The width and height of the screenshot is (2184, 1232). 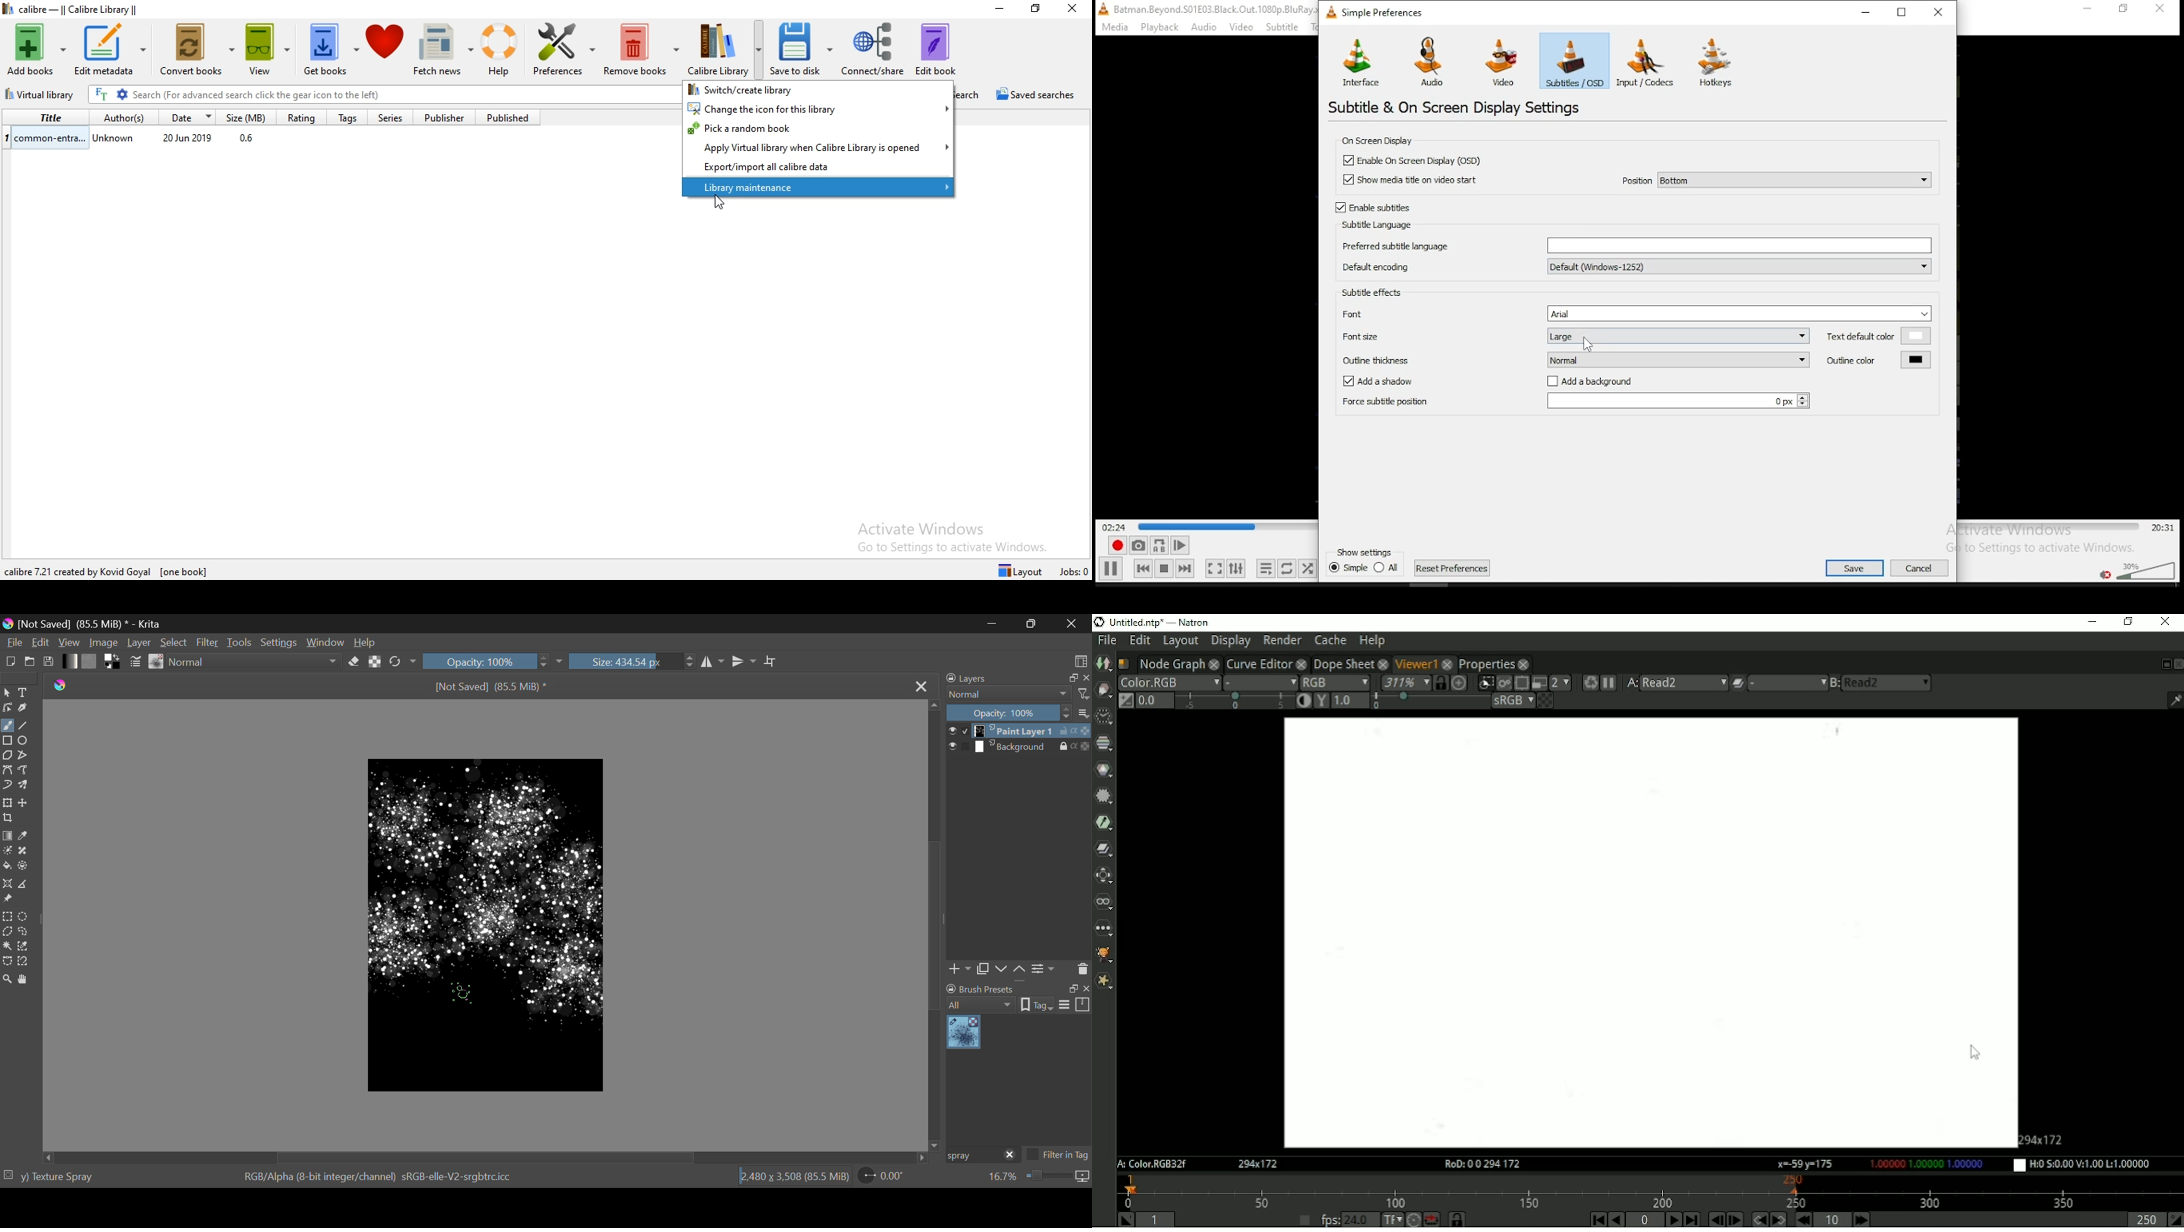 What do you see at coordinates (1367, 552) in the screenshot?
I see `show settings` at bounding box center [1367, 552].